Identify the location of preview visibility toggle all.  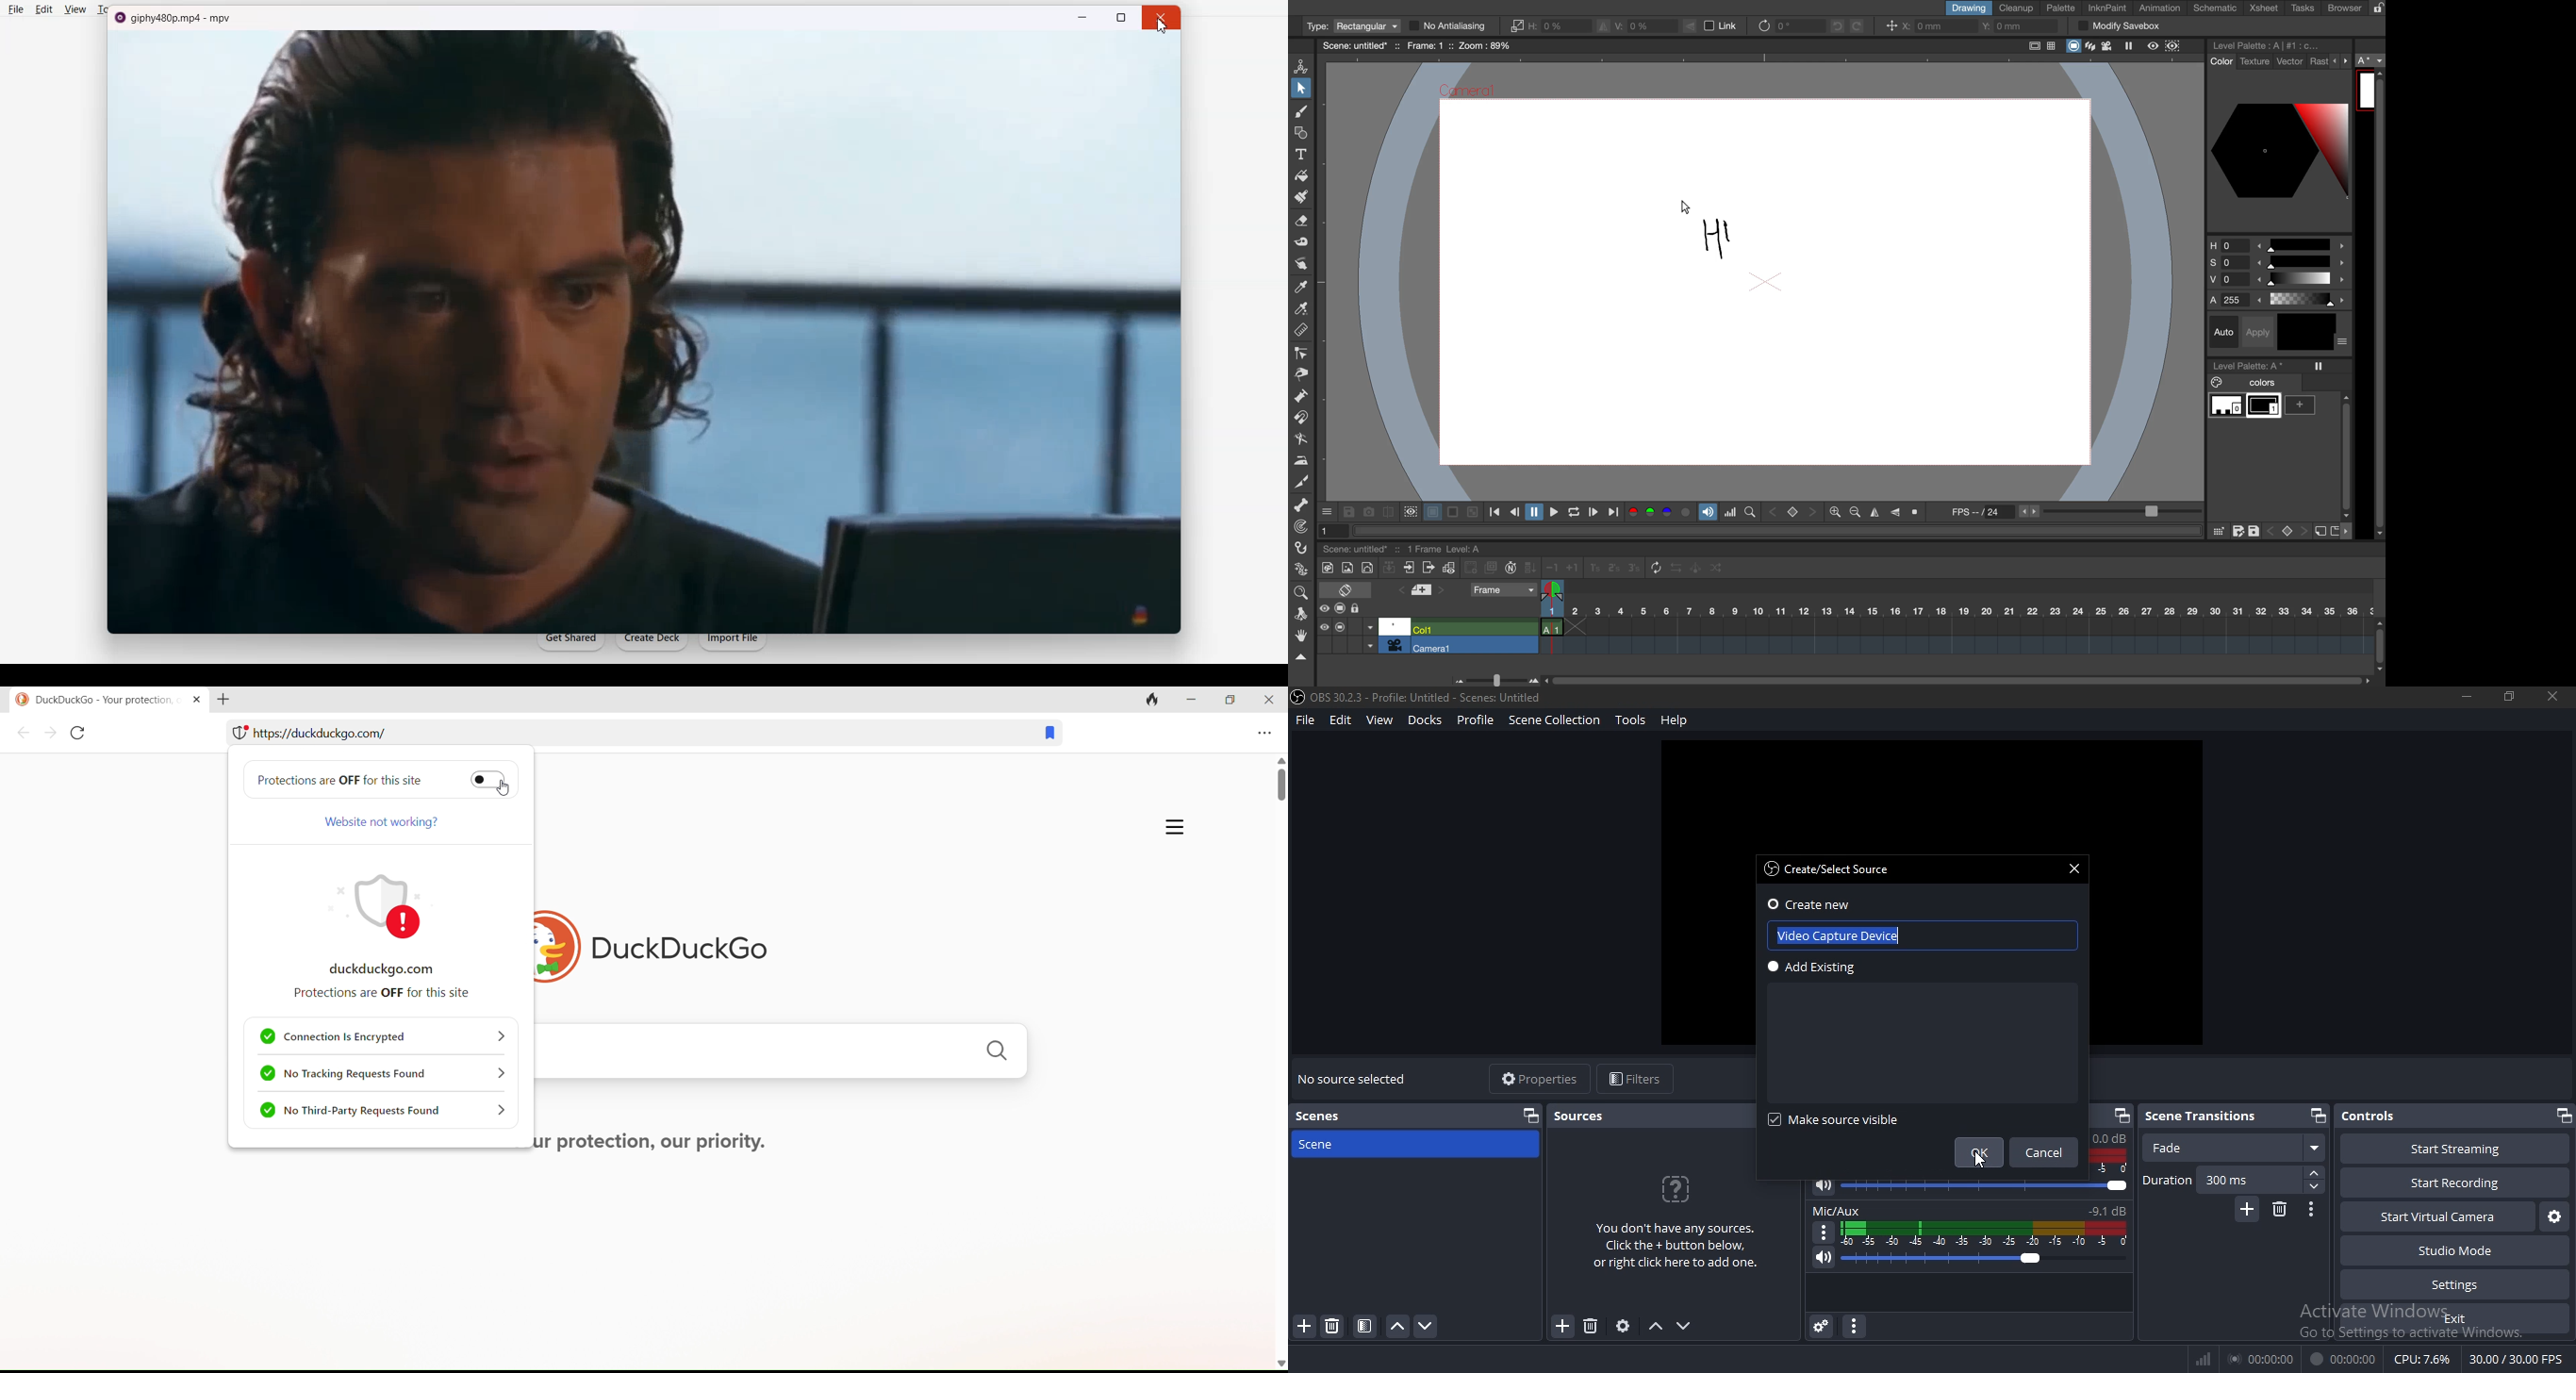
(1323, 627).